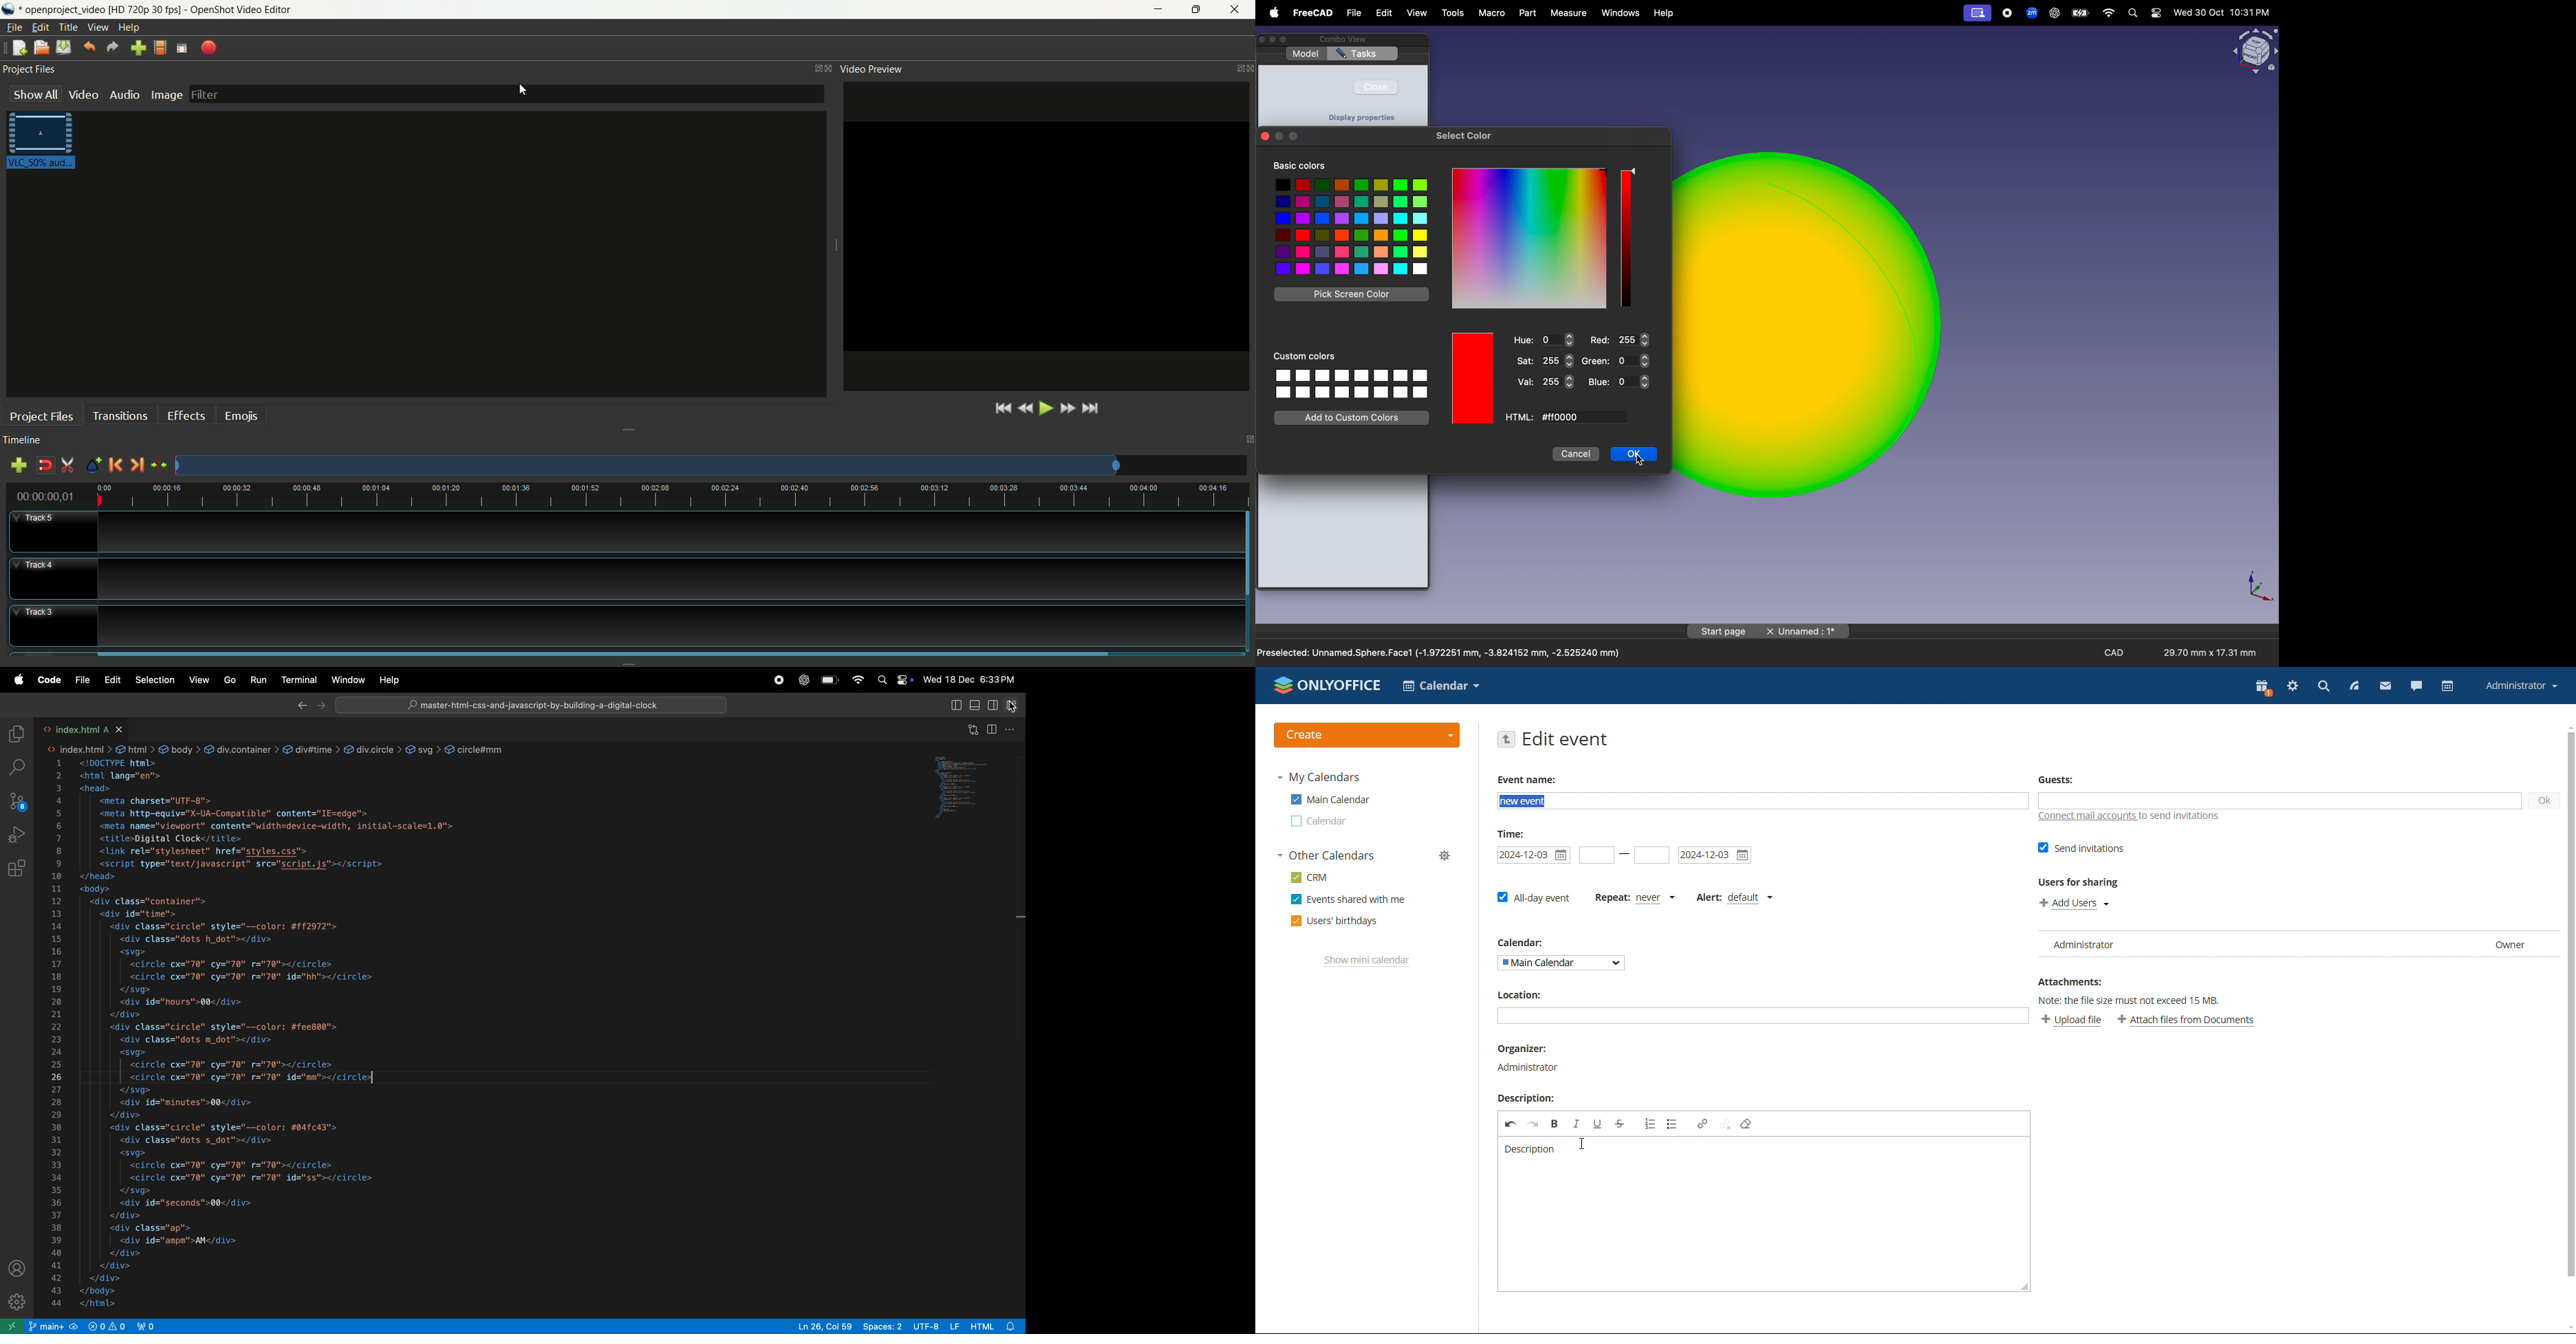 The image size is (2576, 1344). Describe the element at coordinates (1350, 382) in the screenshot. I see `custom colors selection` at that location.